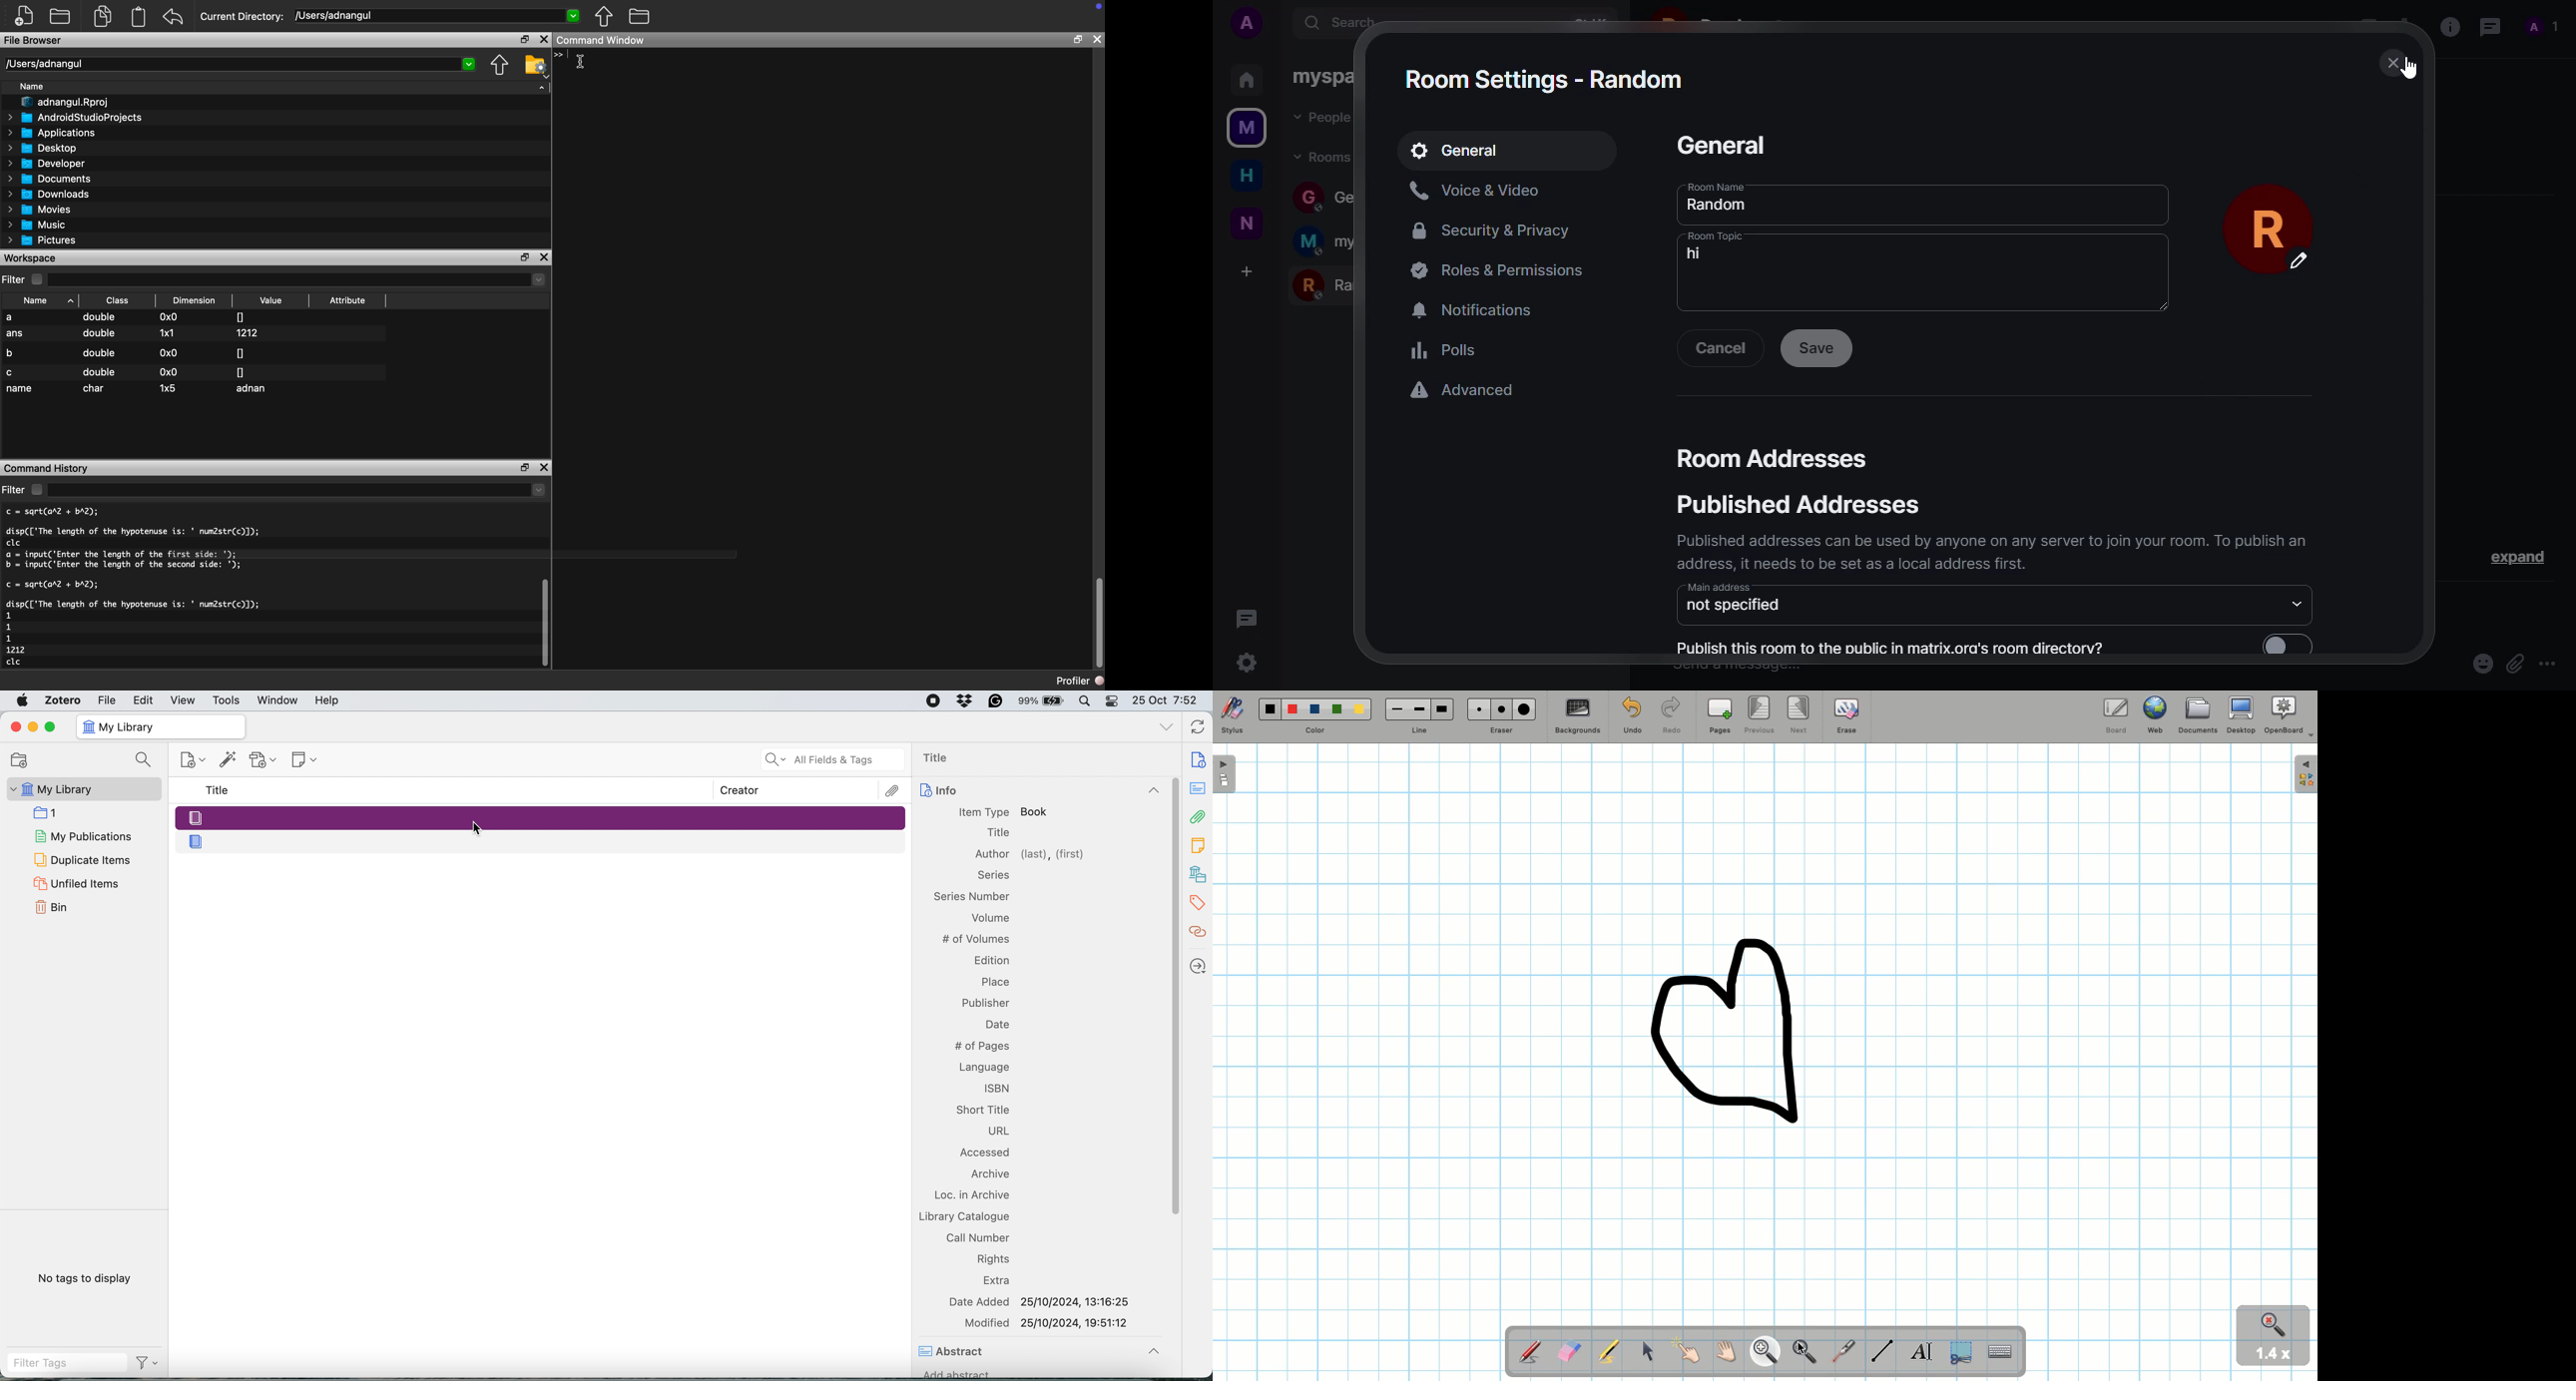 This screenshot has width=2576, height=1400. What do you see at coordinates (1722, 347) in the screenshot?
I see `cancel` at bounding box center [1722, 347].